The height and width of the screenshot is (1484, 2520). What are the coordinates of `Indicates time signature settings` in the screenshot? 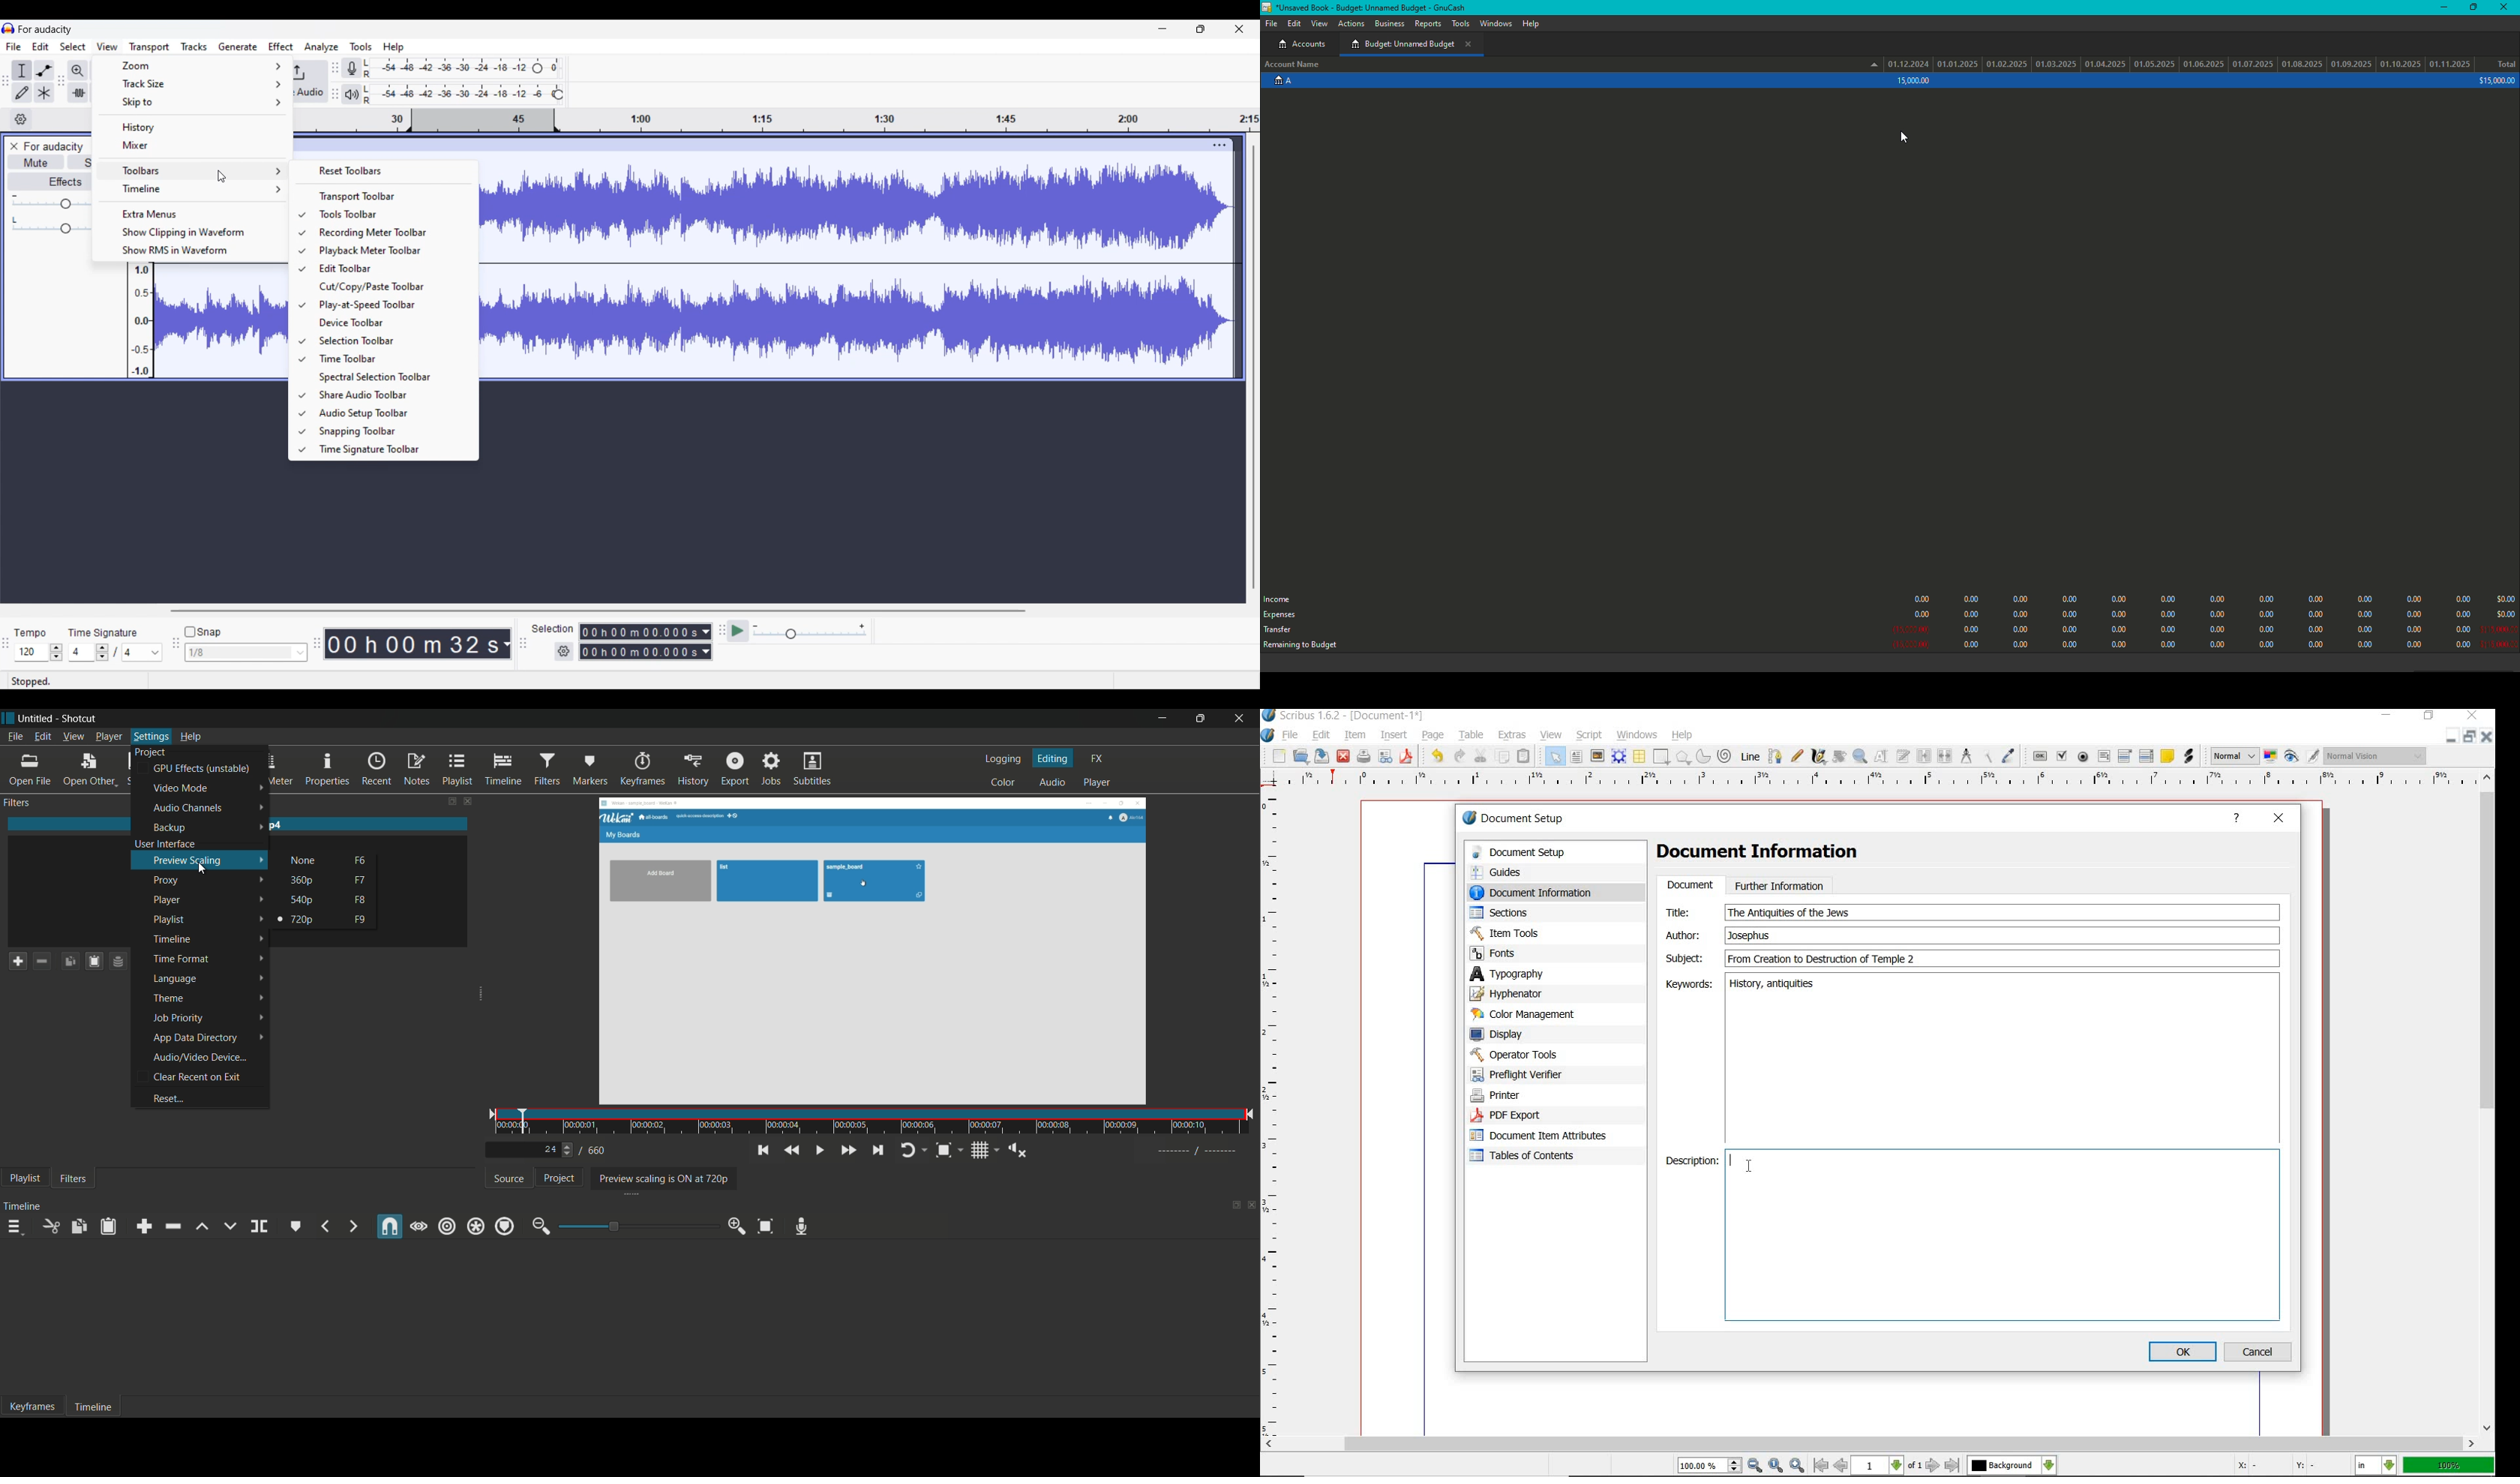 It's located at (104, 633).